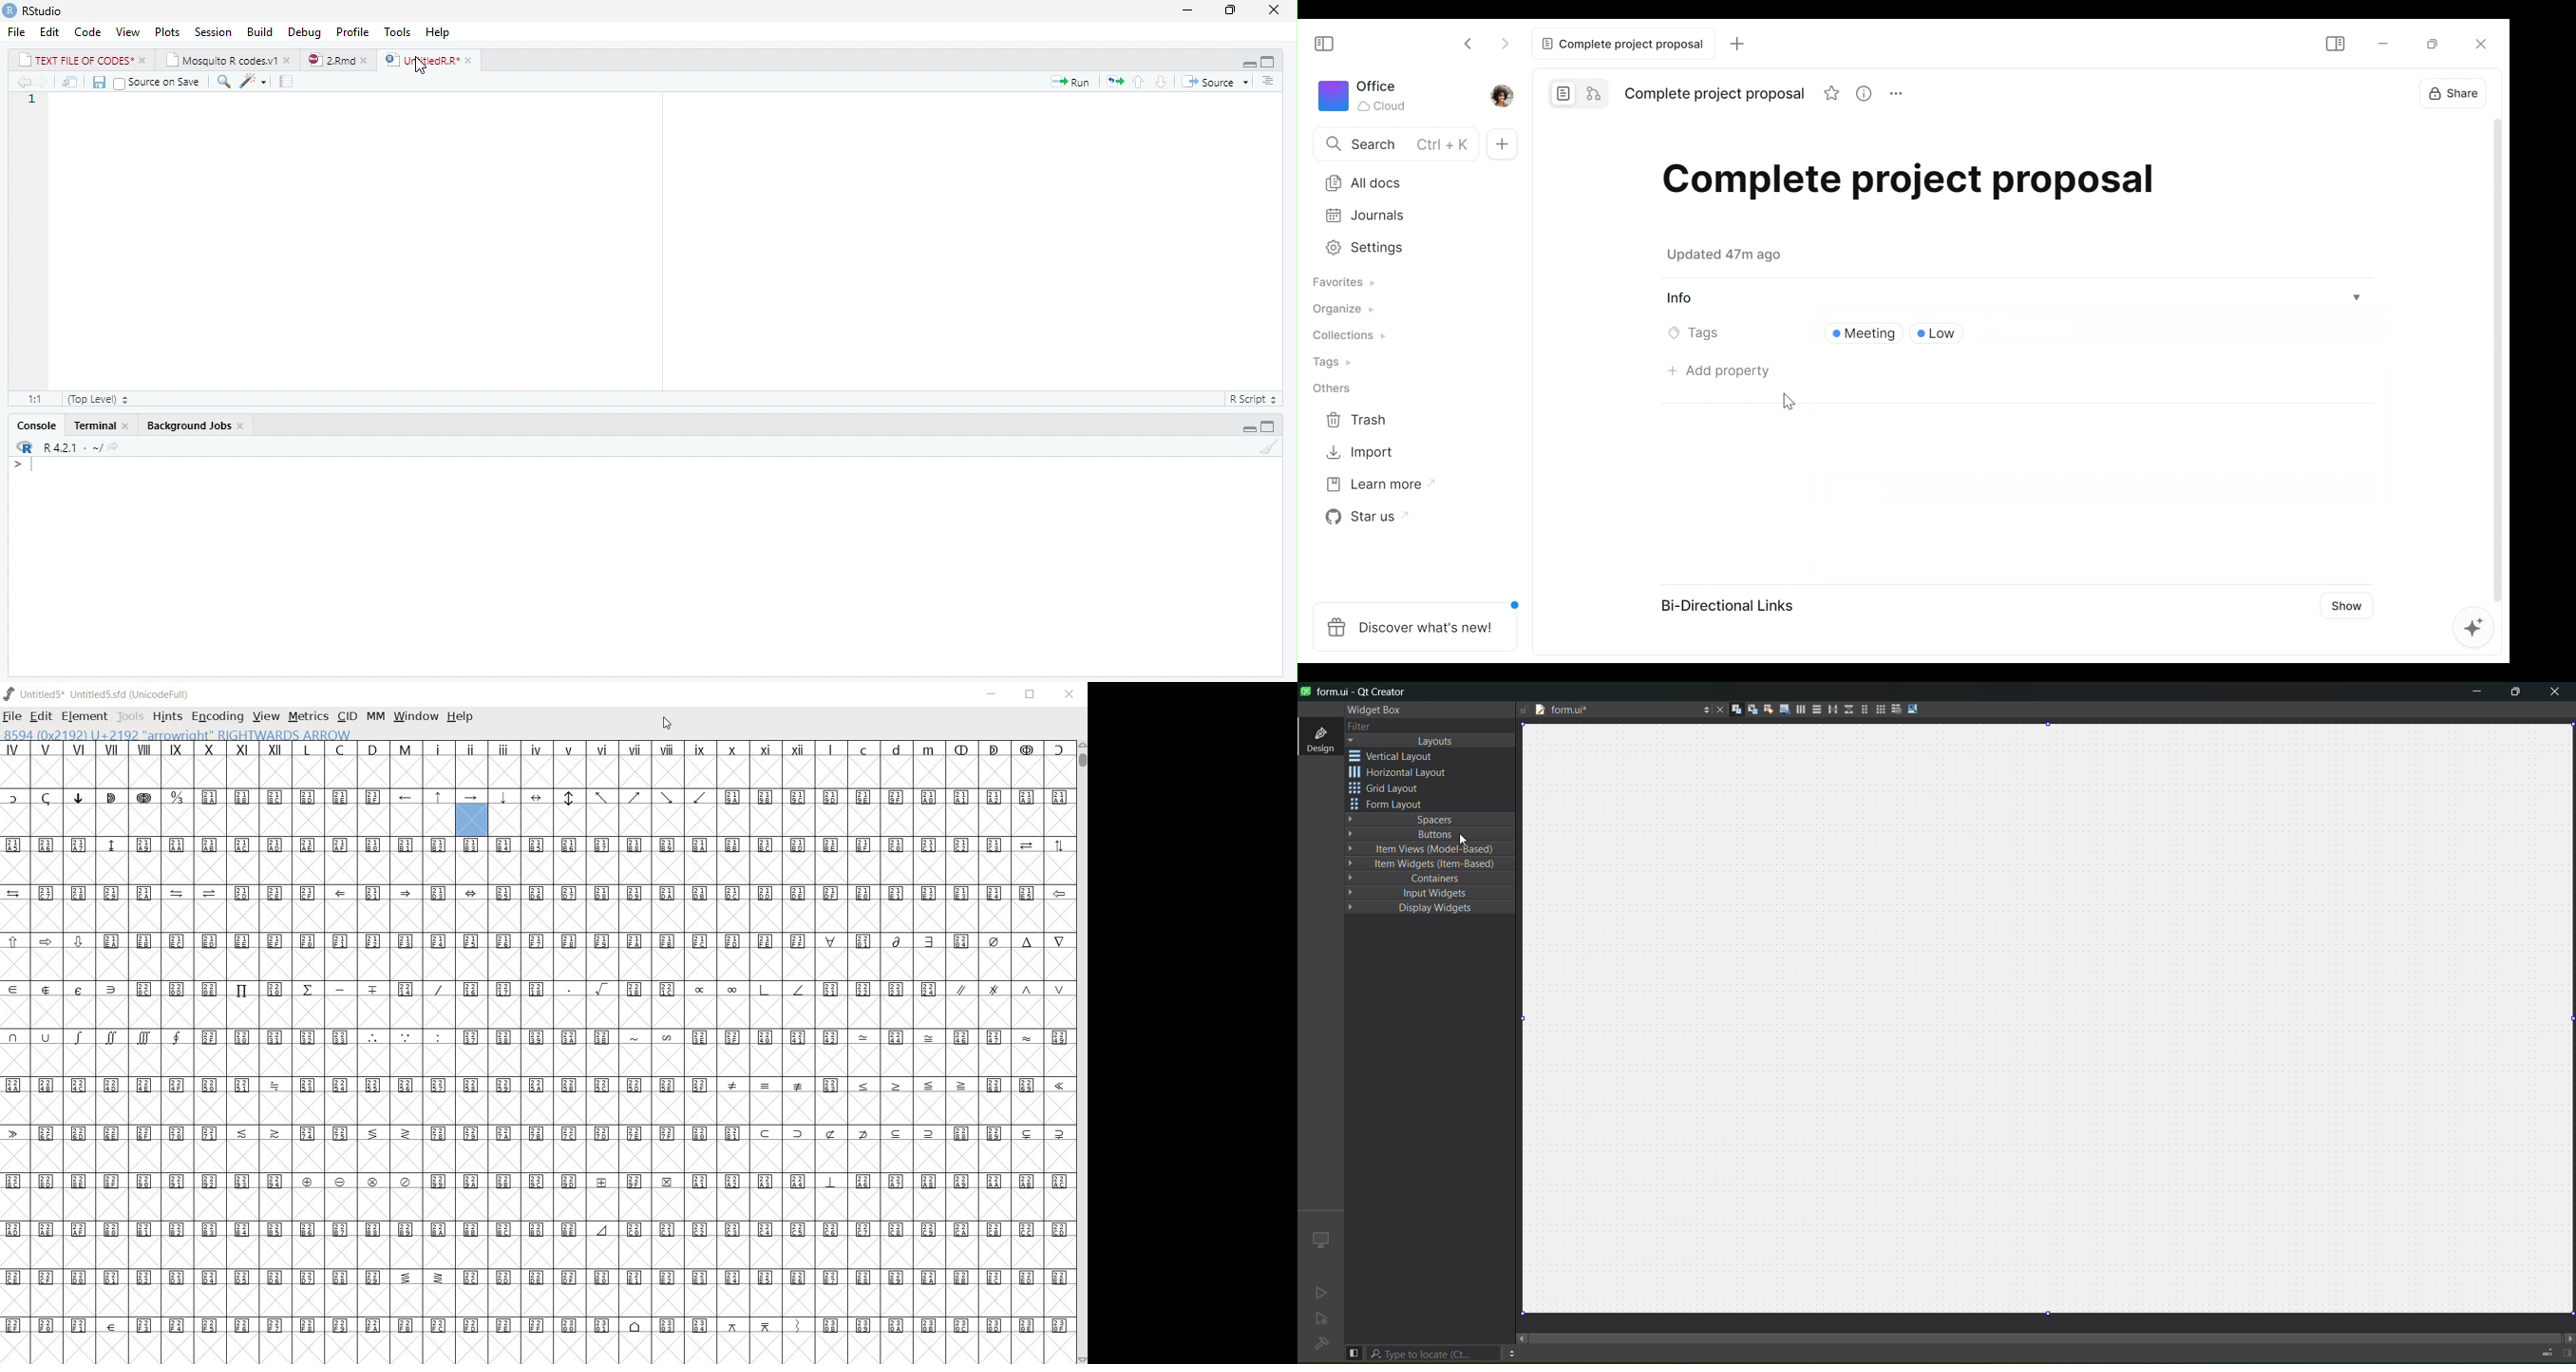 Image resolution: width=2576 pixels, height=1372 pixels. What do you see at coordinates (1372, 709) in the screenshot?
I see `widget box` at bounding box center [1372, 709].